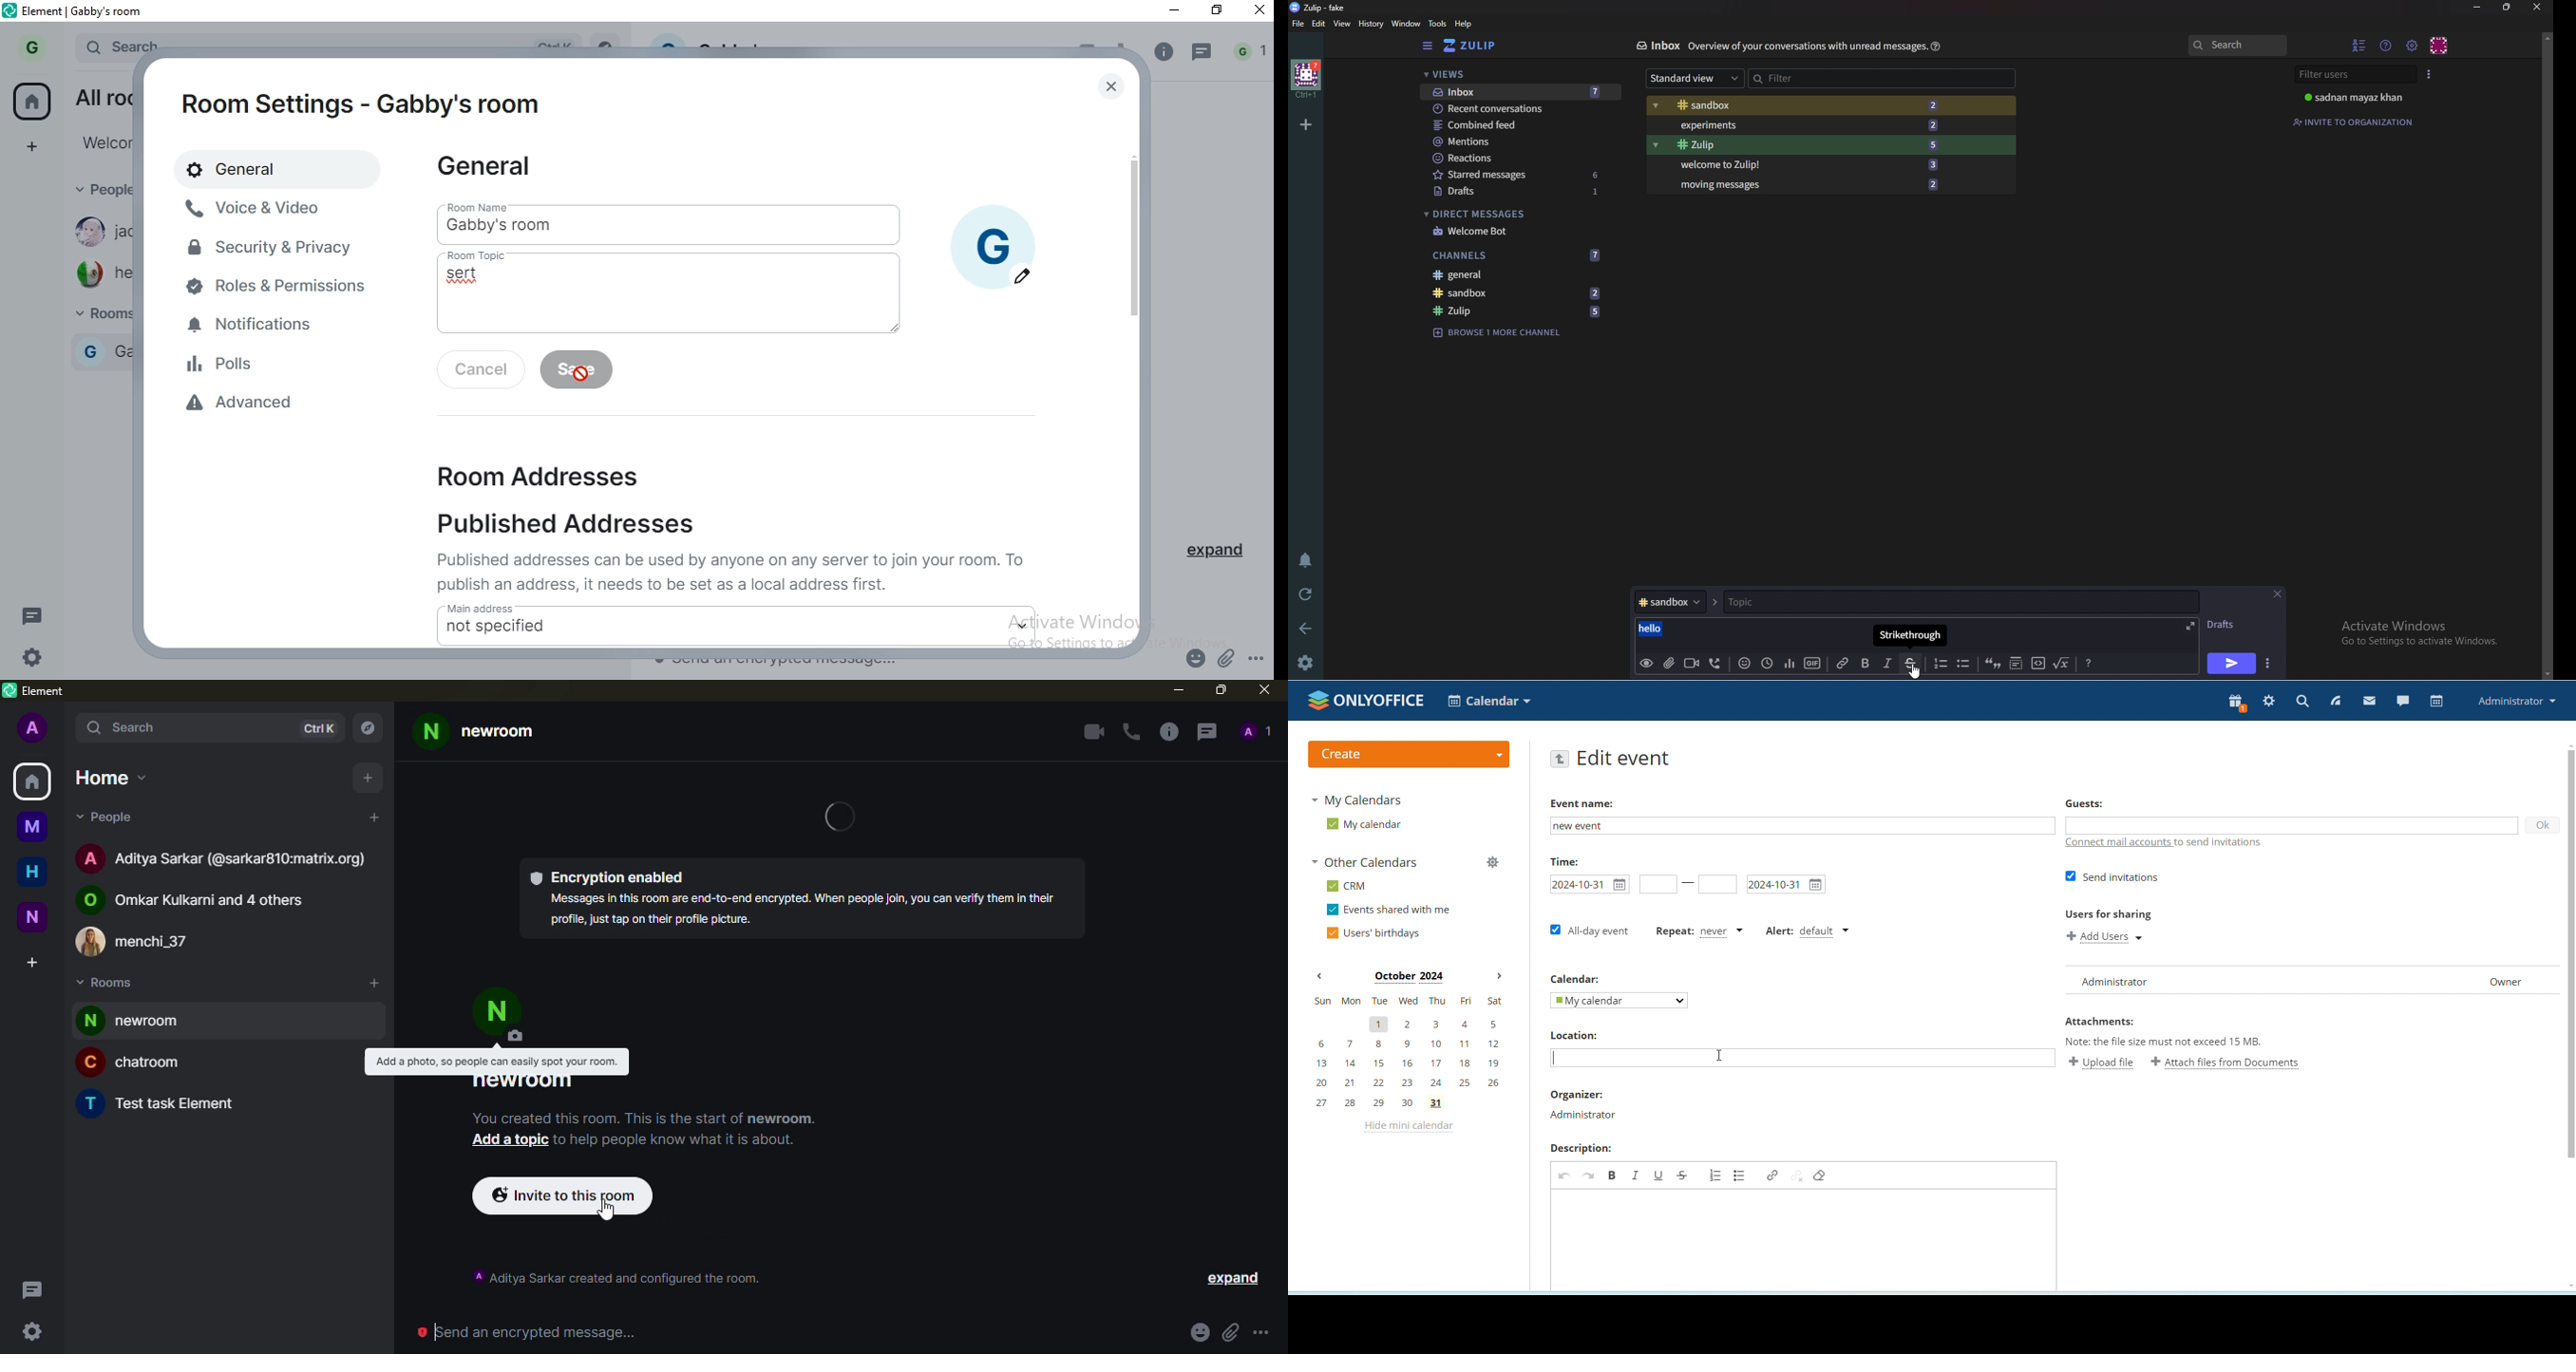 The height and width of the screenshot is (1372, 2576). What do you see at coordinates (495, 1061) in the screenshot?
I see `Add a photo, so people can easily spot your room.` at bounding box center [495, 1061].